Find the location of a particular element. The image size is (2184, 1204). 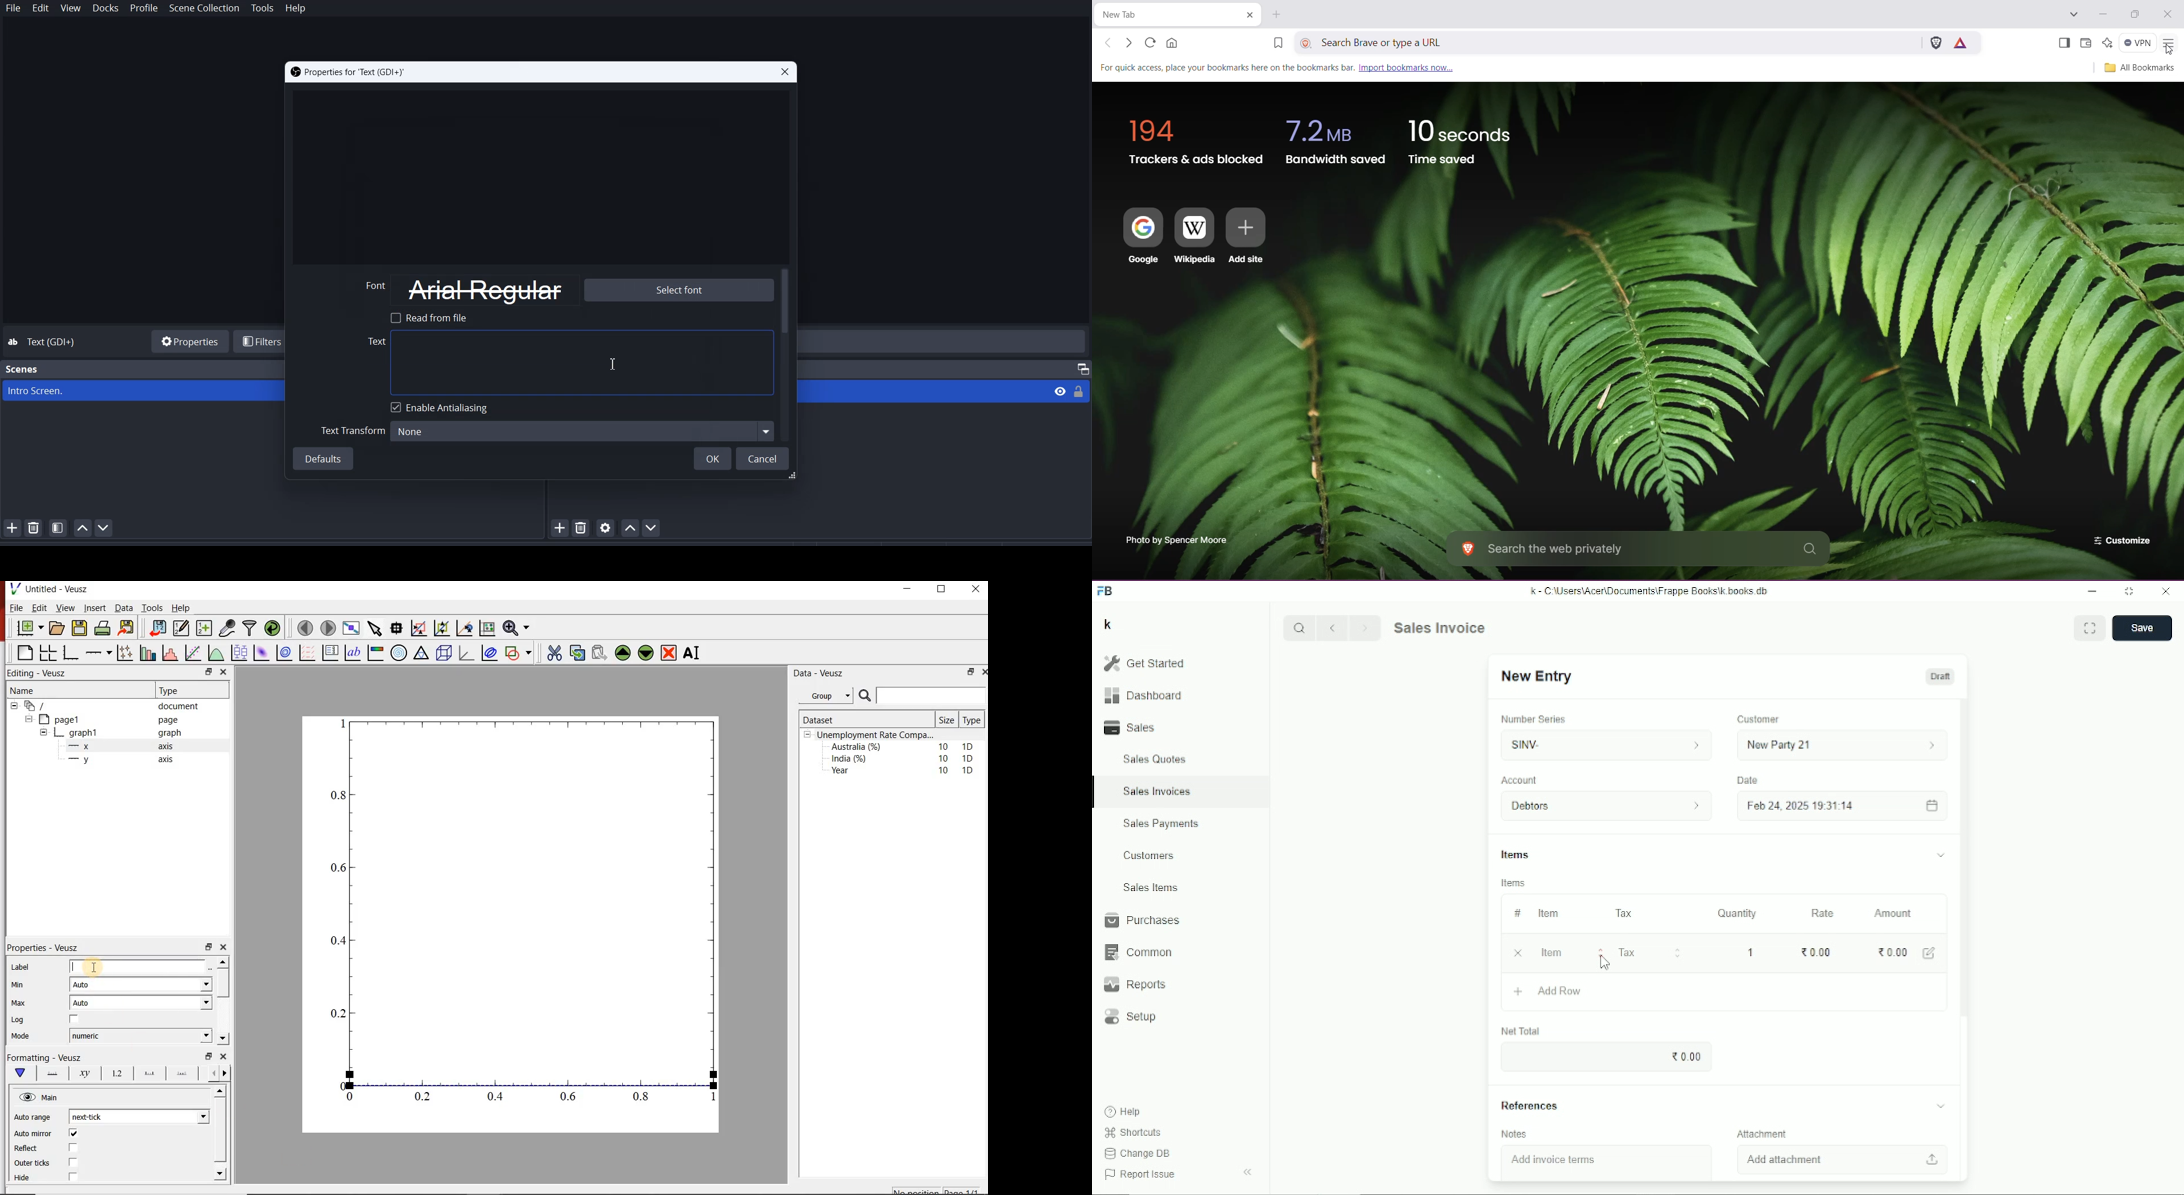

View is located at coordinates (1056, 391).